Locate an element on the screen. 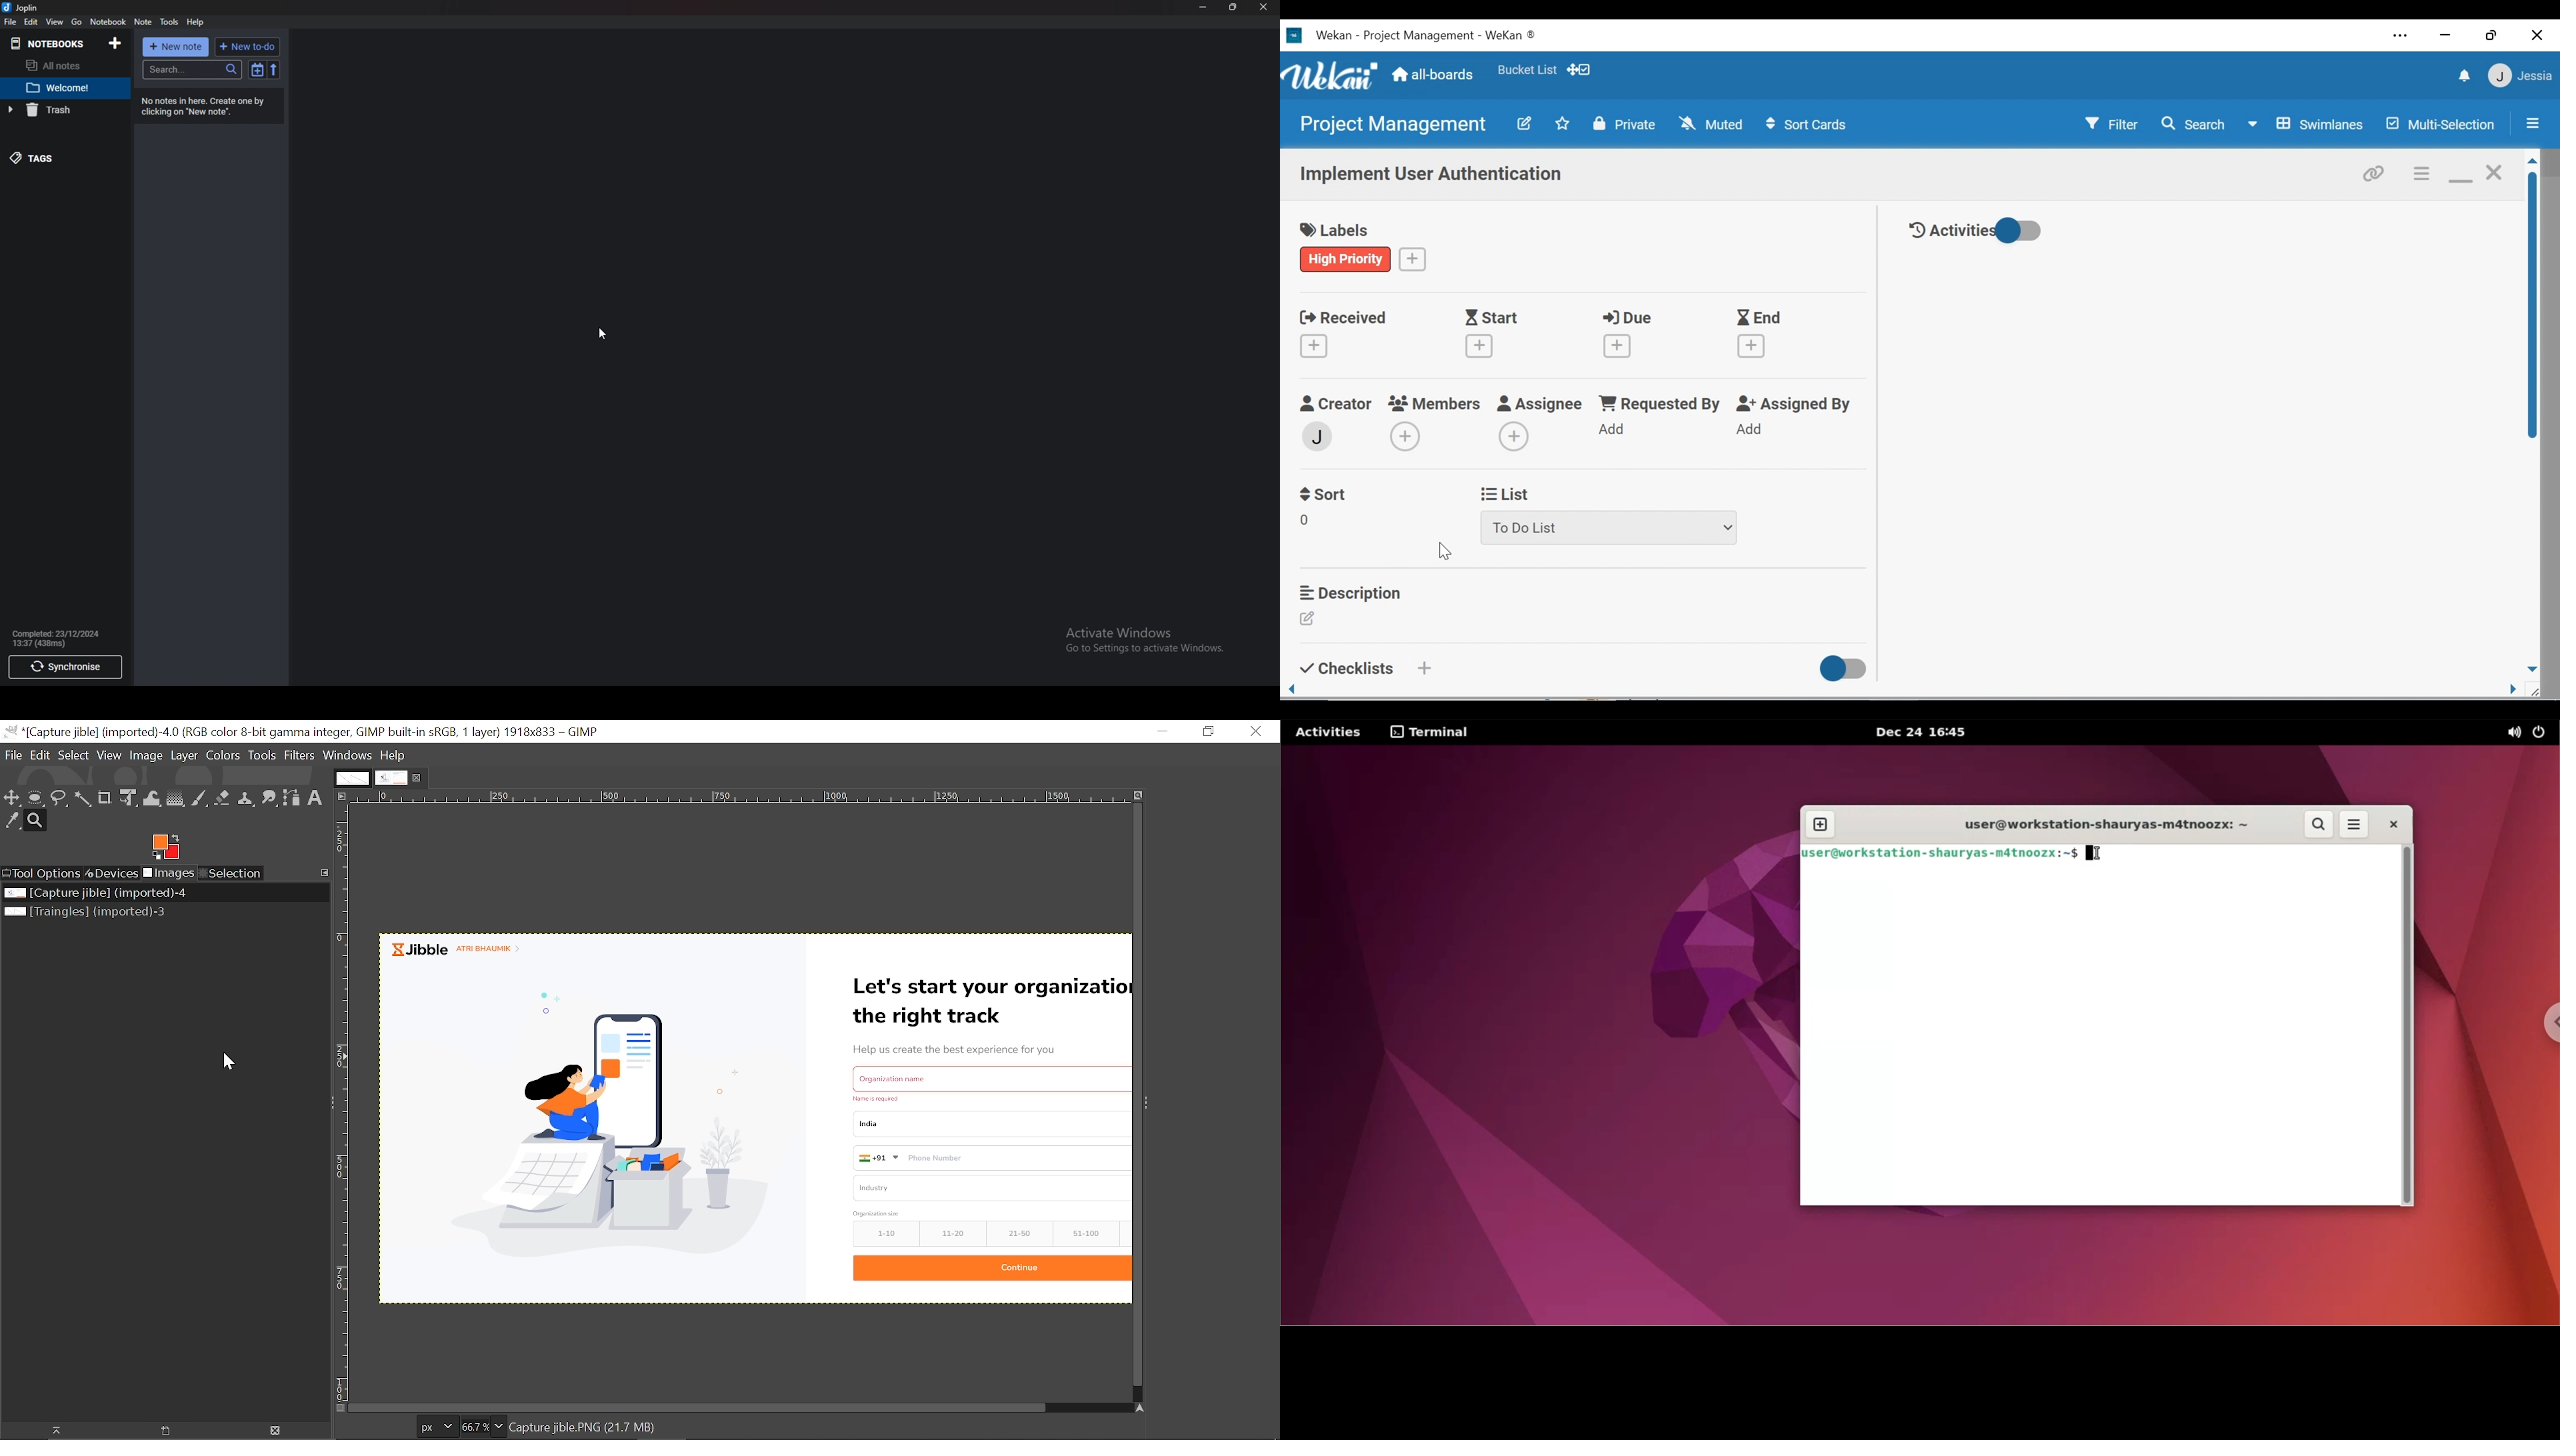  move right is located at coordinates (2513, 690).